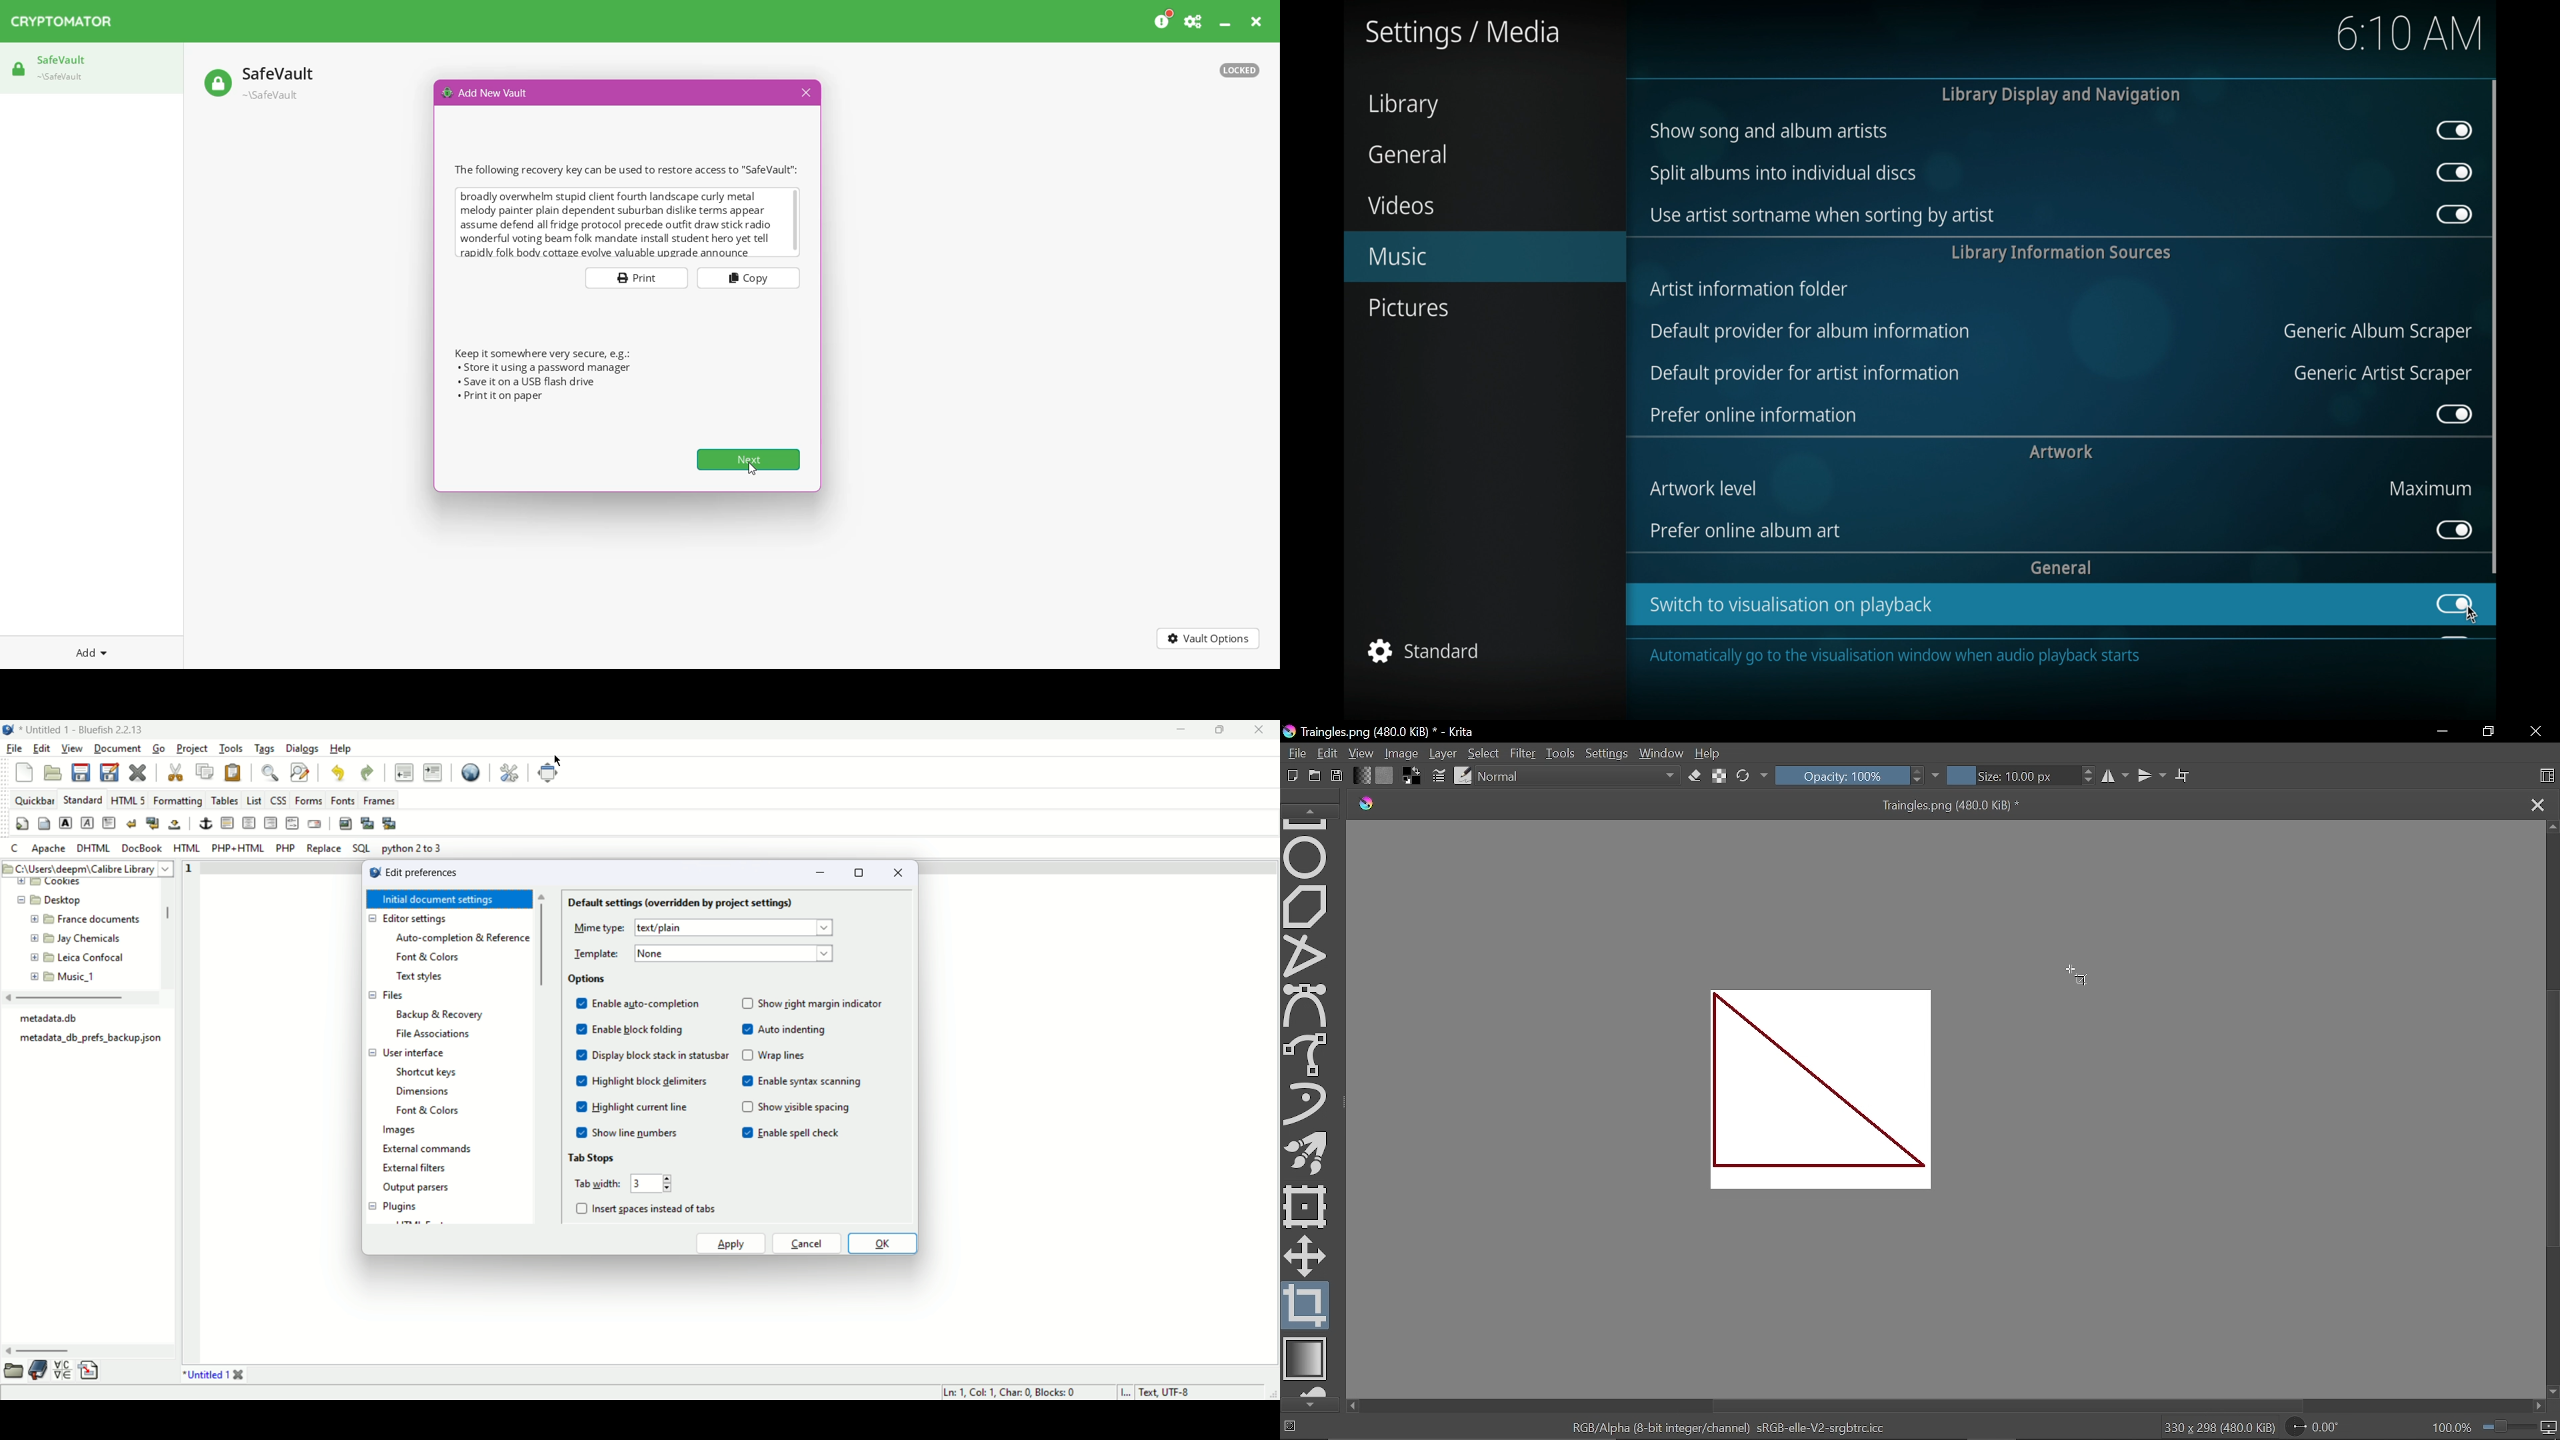  Describe the element at coordinates (1485, 257) in the screenshot. I see `music` at that location.